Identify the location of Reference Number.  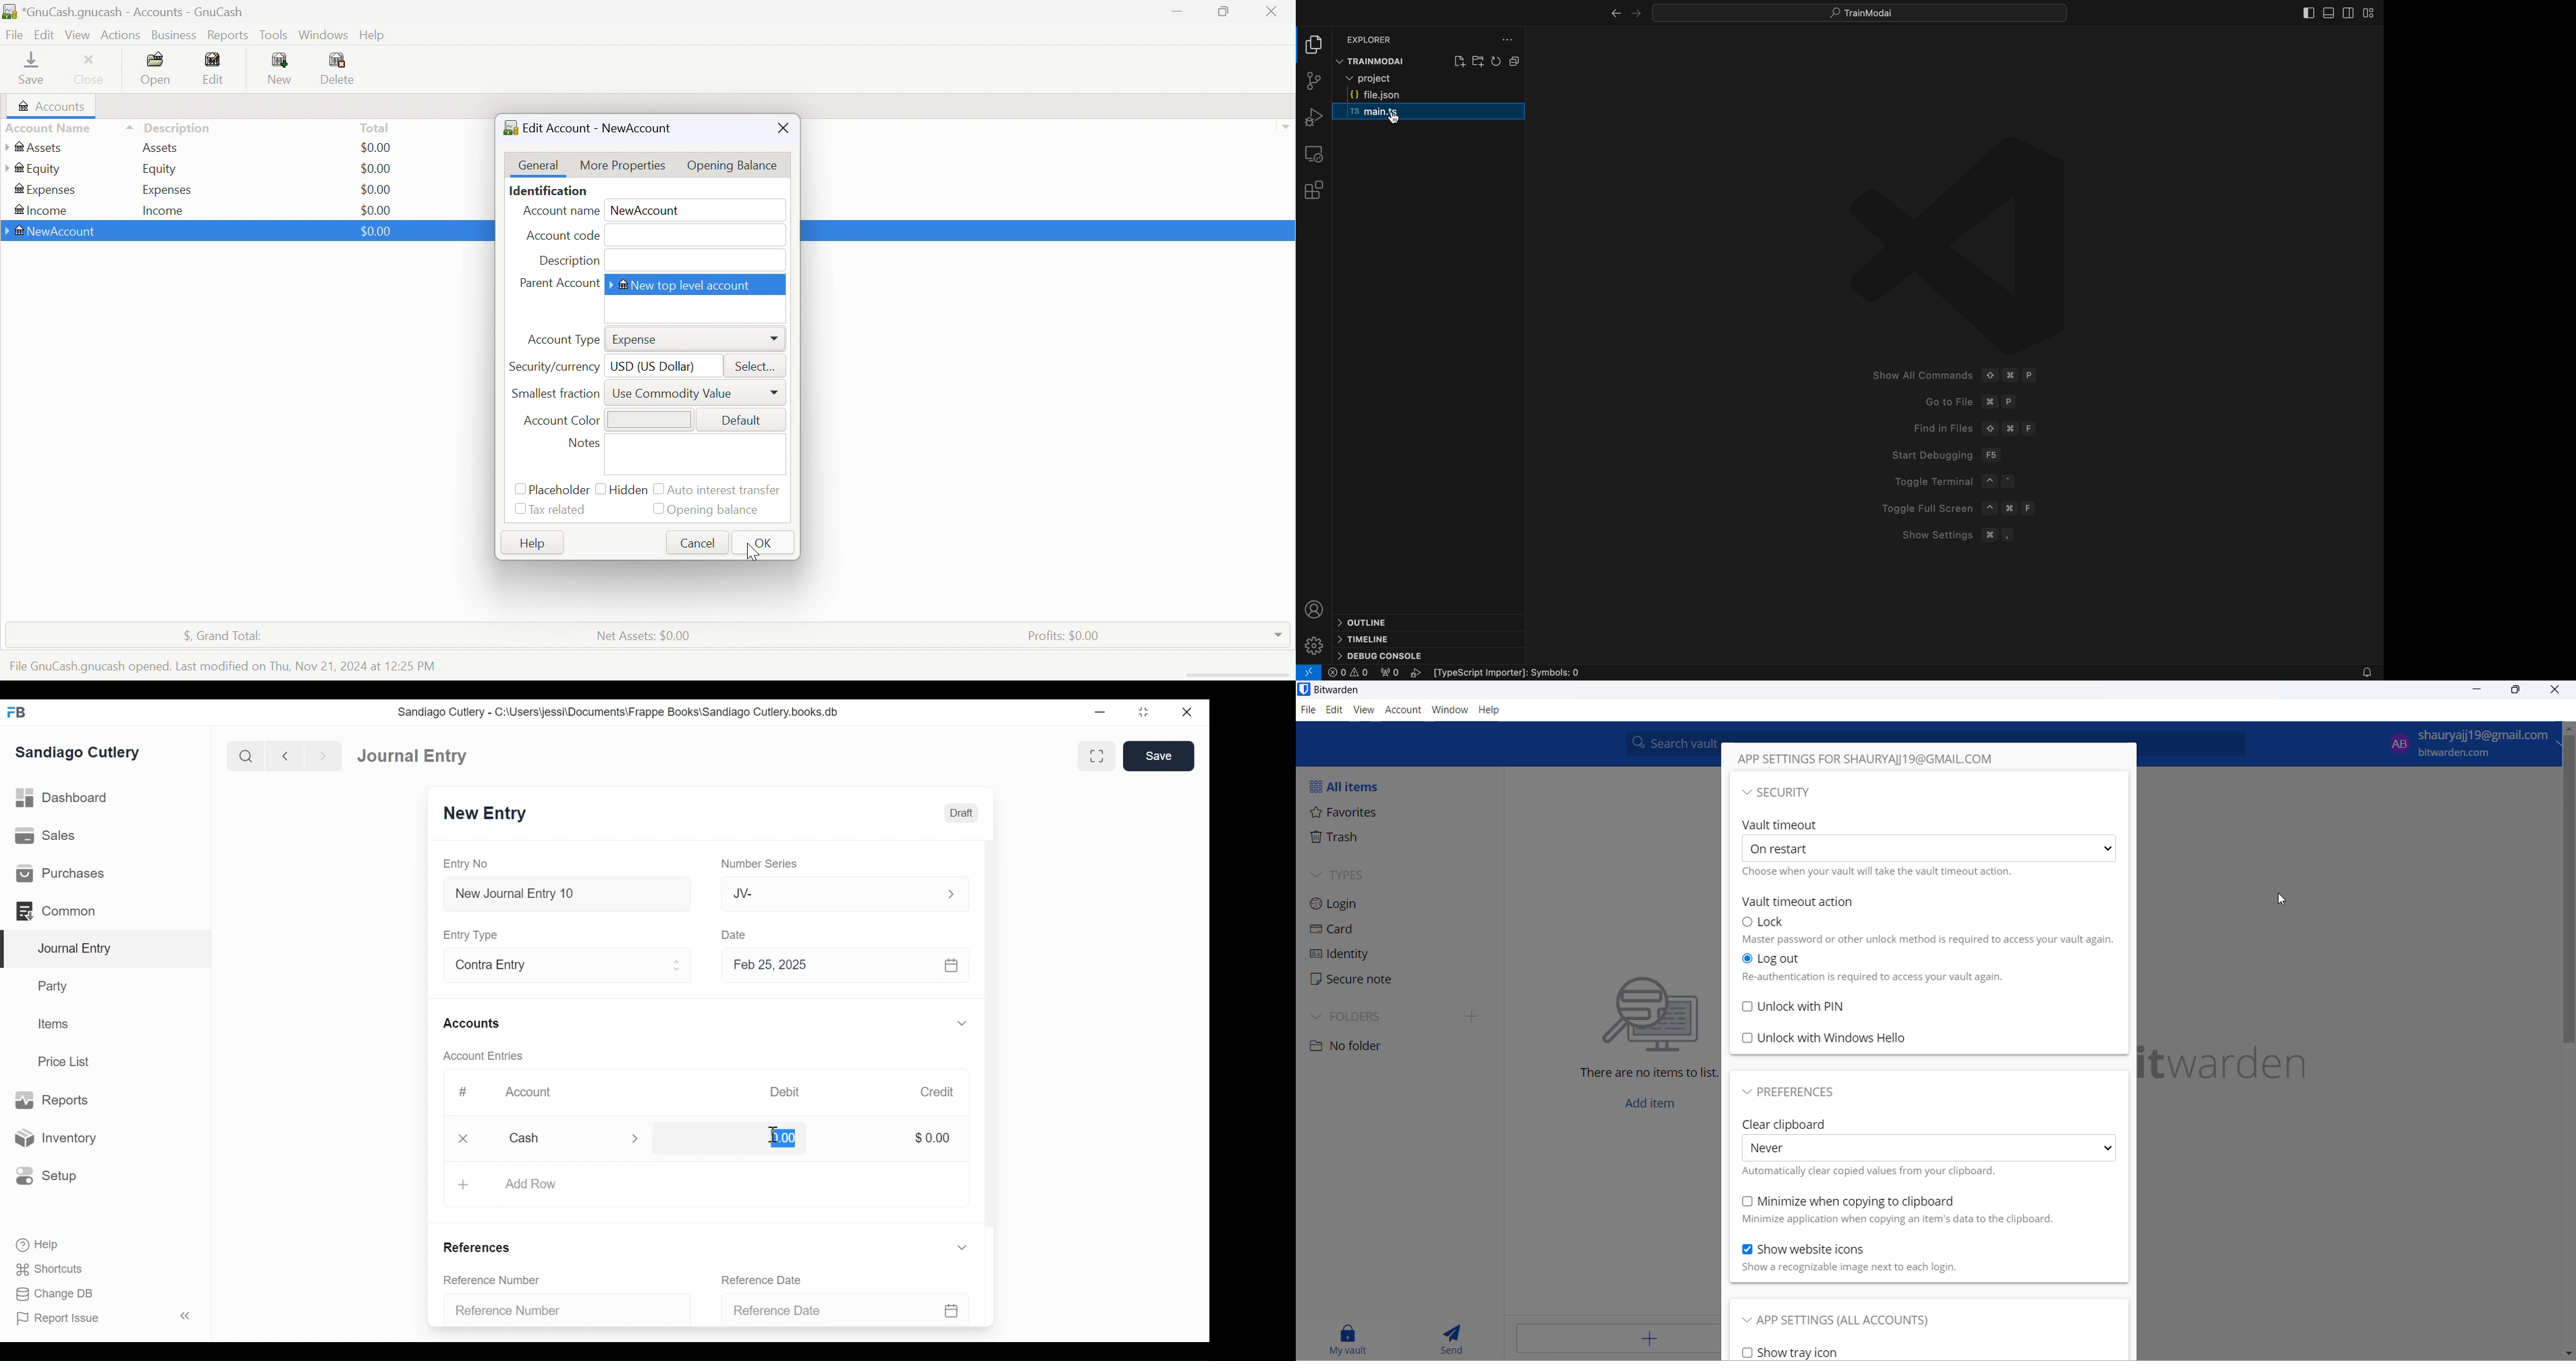
(494, 1280).